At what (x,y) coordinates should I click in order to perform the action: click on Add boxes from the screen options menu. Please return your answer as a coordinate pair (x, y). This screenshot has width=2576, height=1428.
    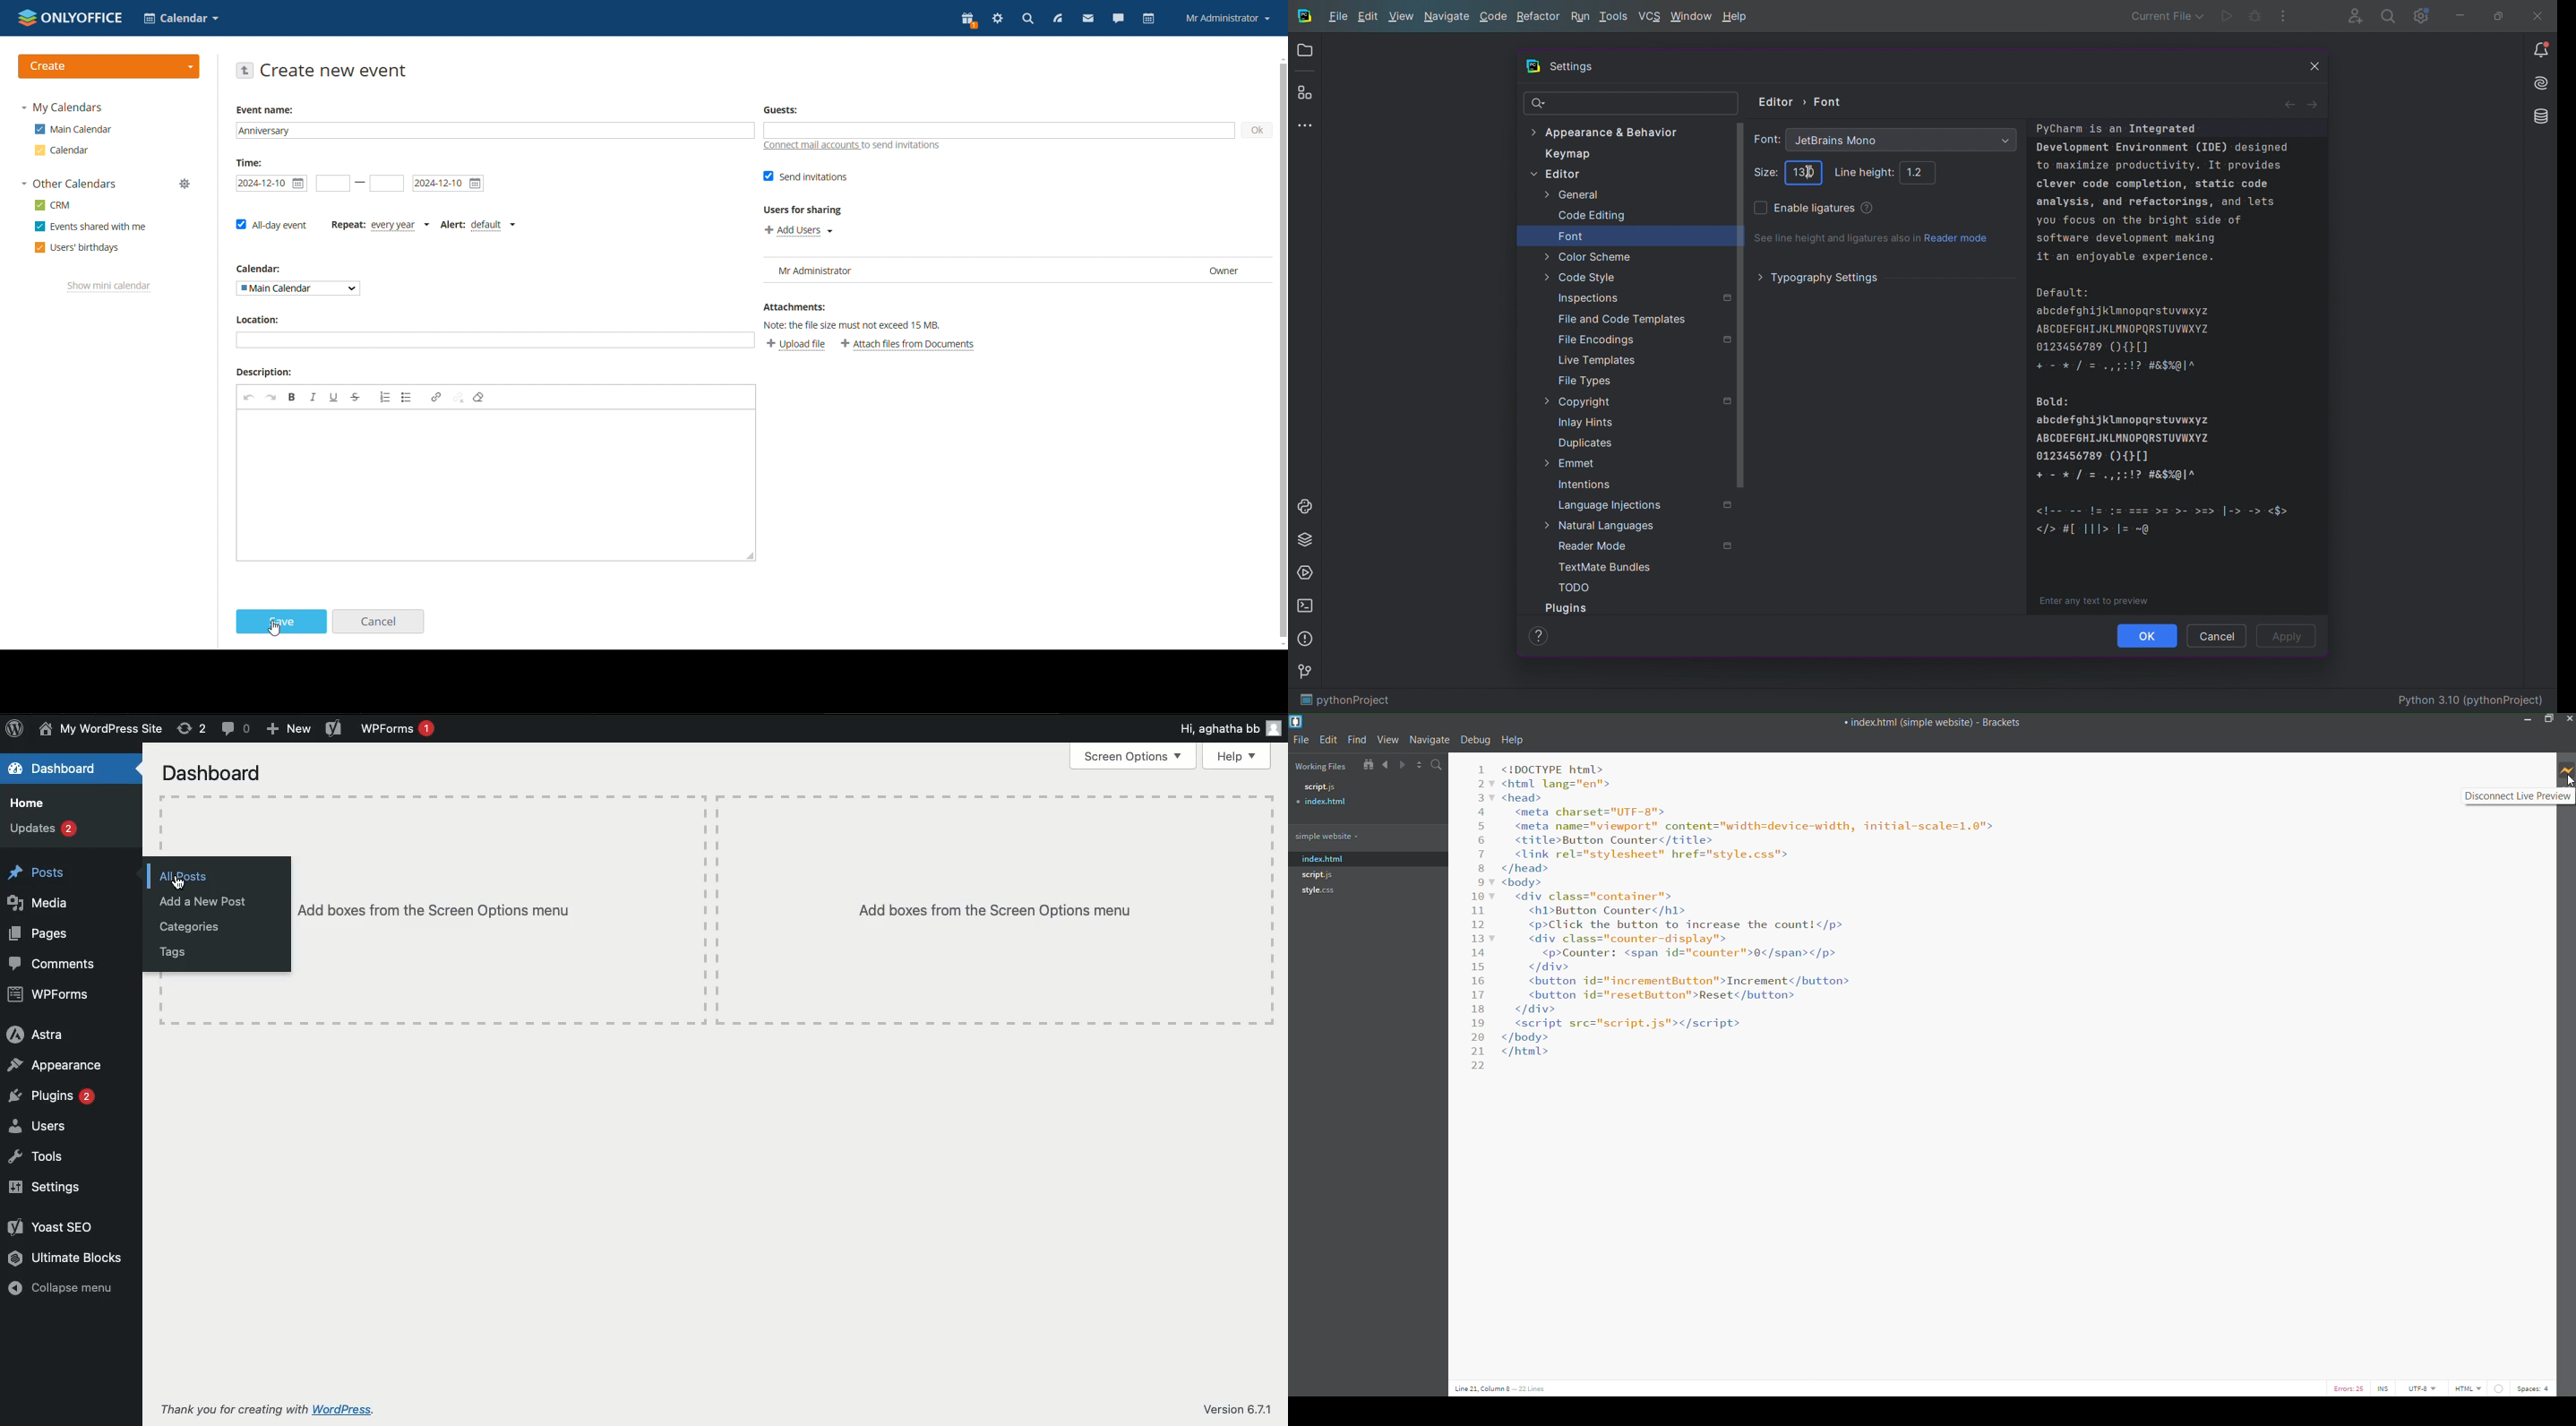
    Looking at the image, I should click on (995, 910).